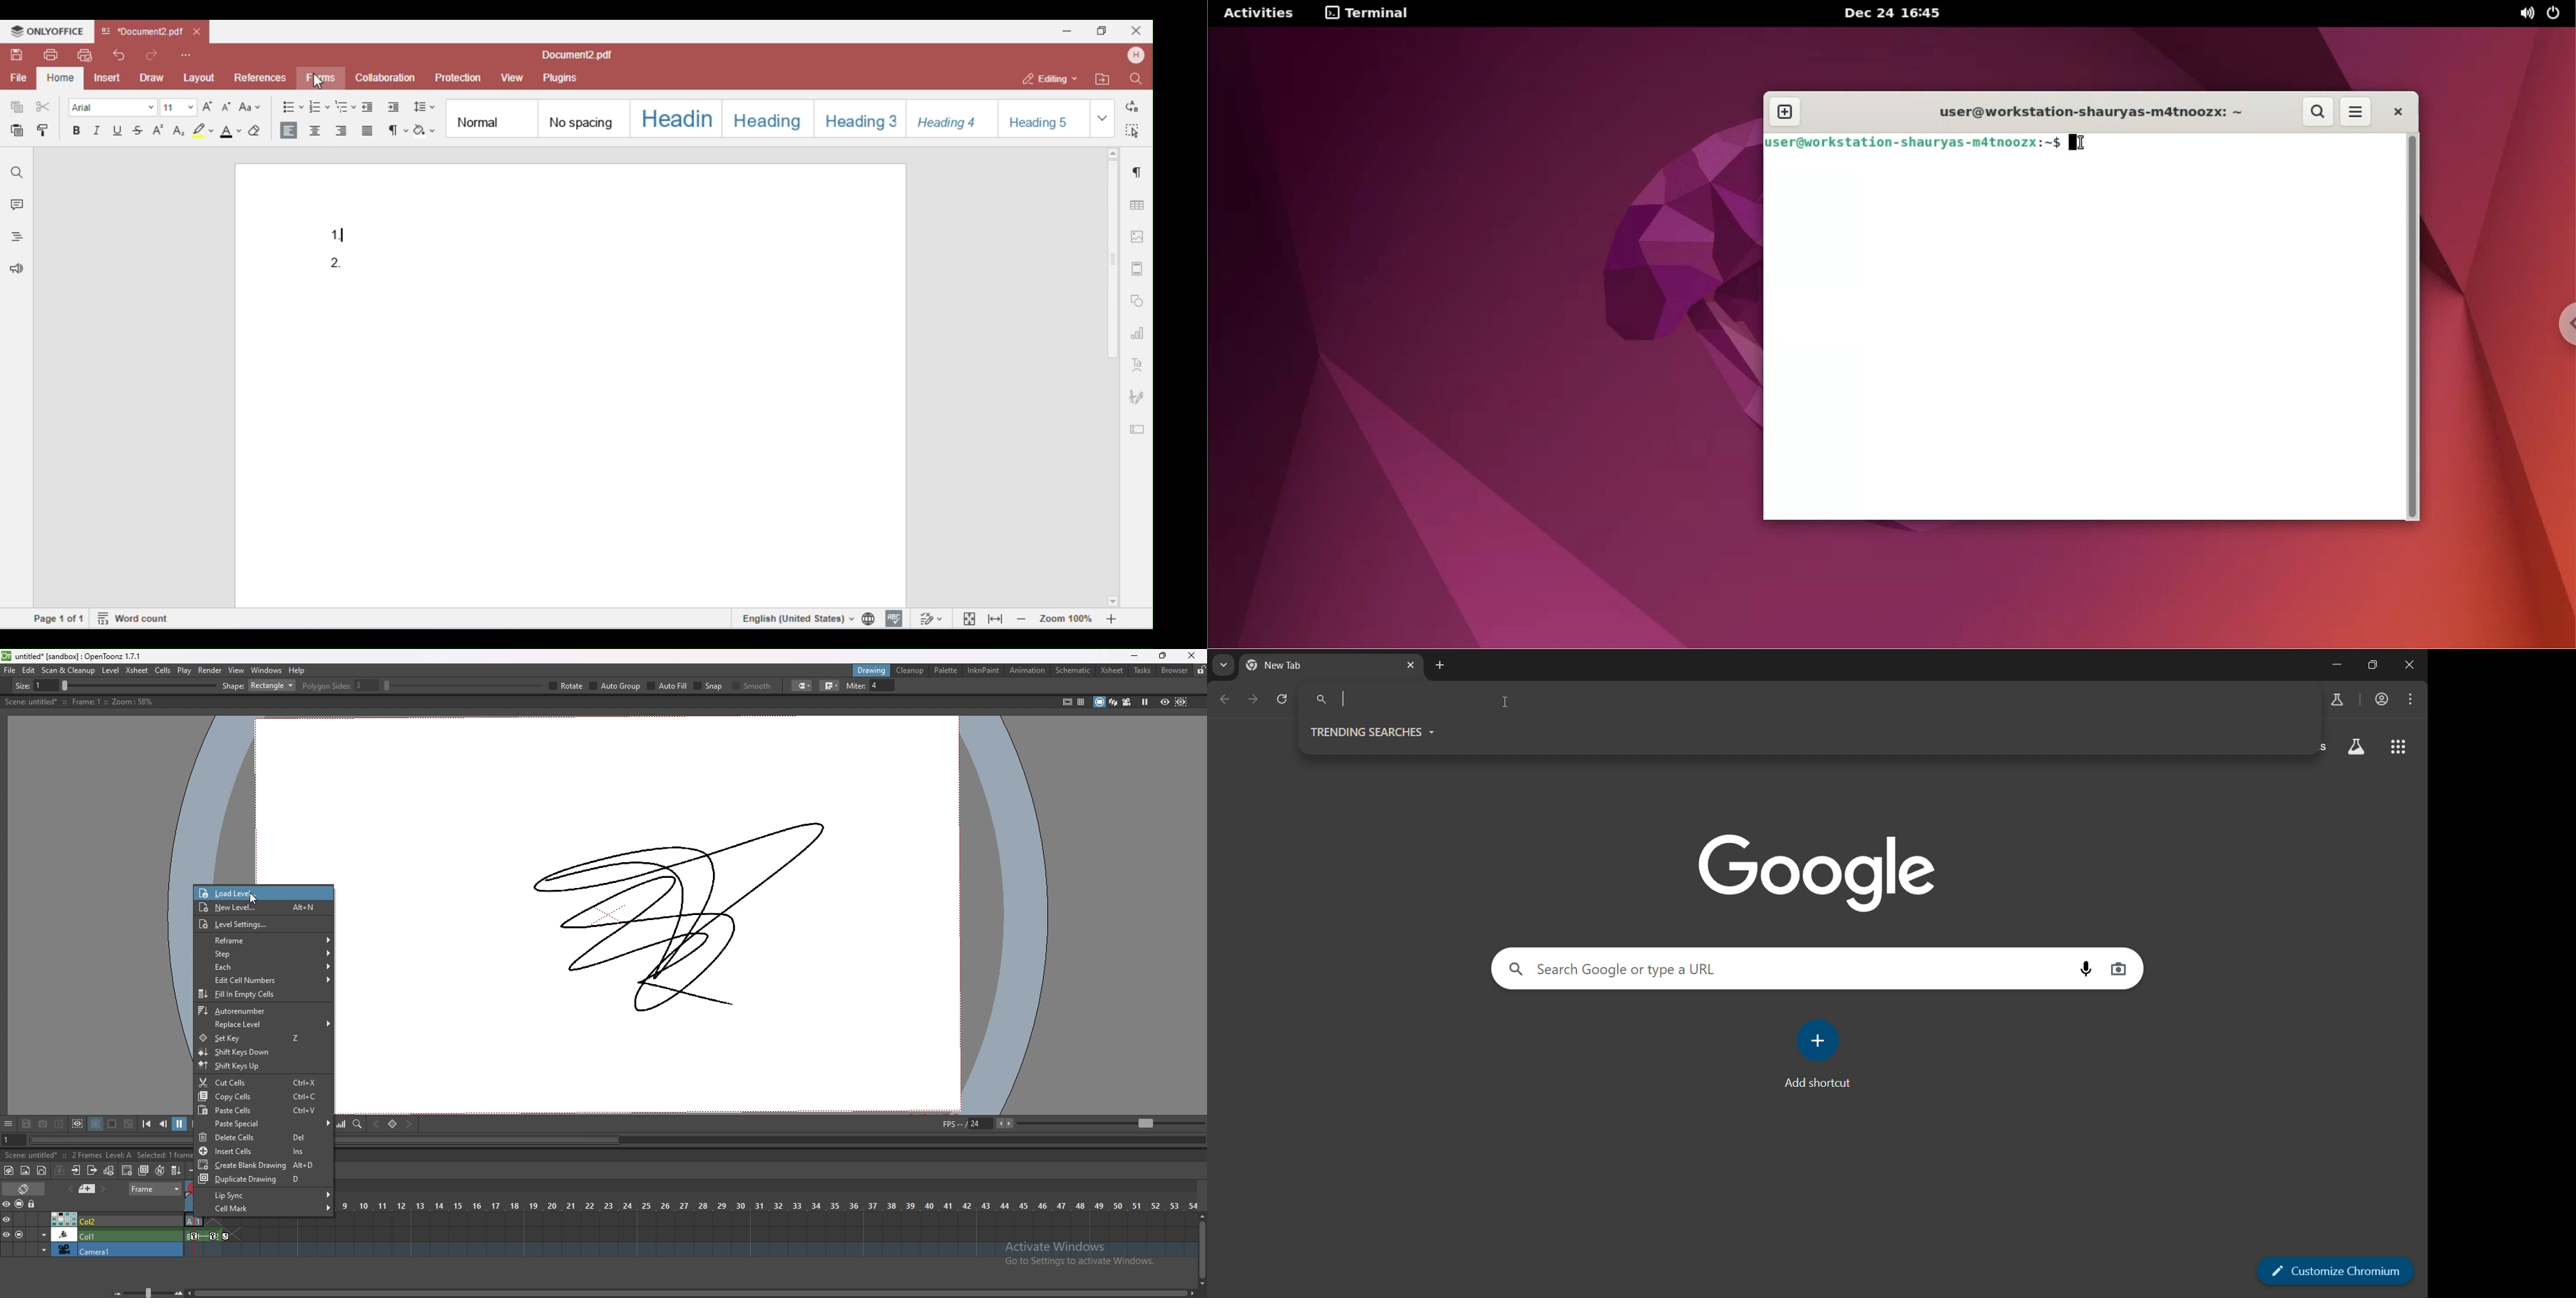 The width and height of the screenshot is (2576, 1316). Describe the element at coordinates (1127, 702) in the screenshot. I see `camera view` at that location.